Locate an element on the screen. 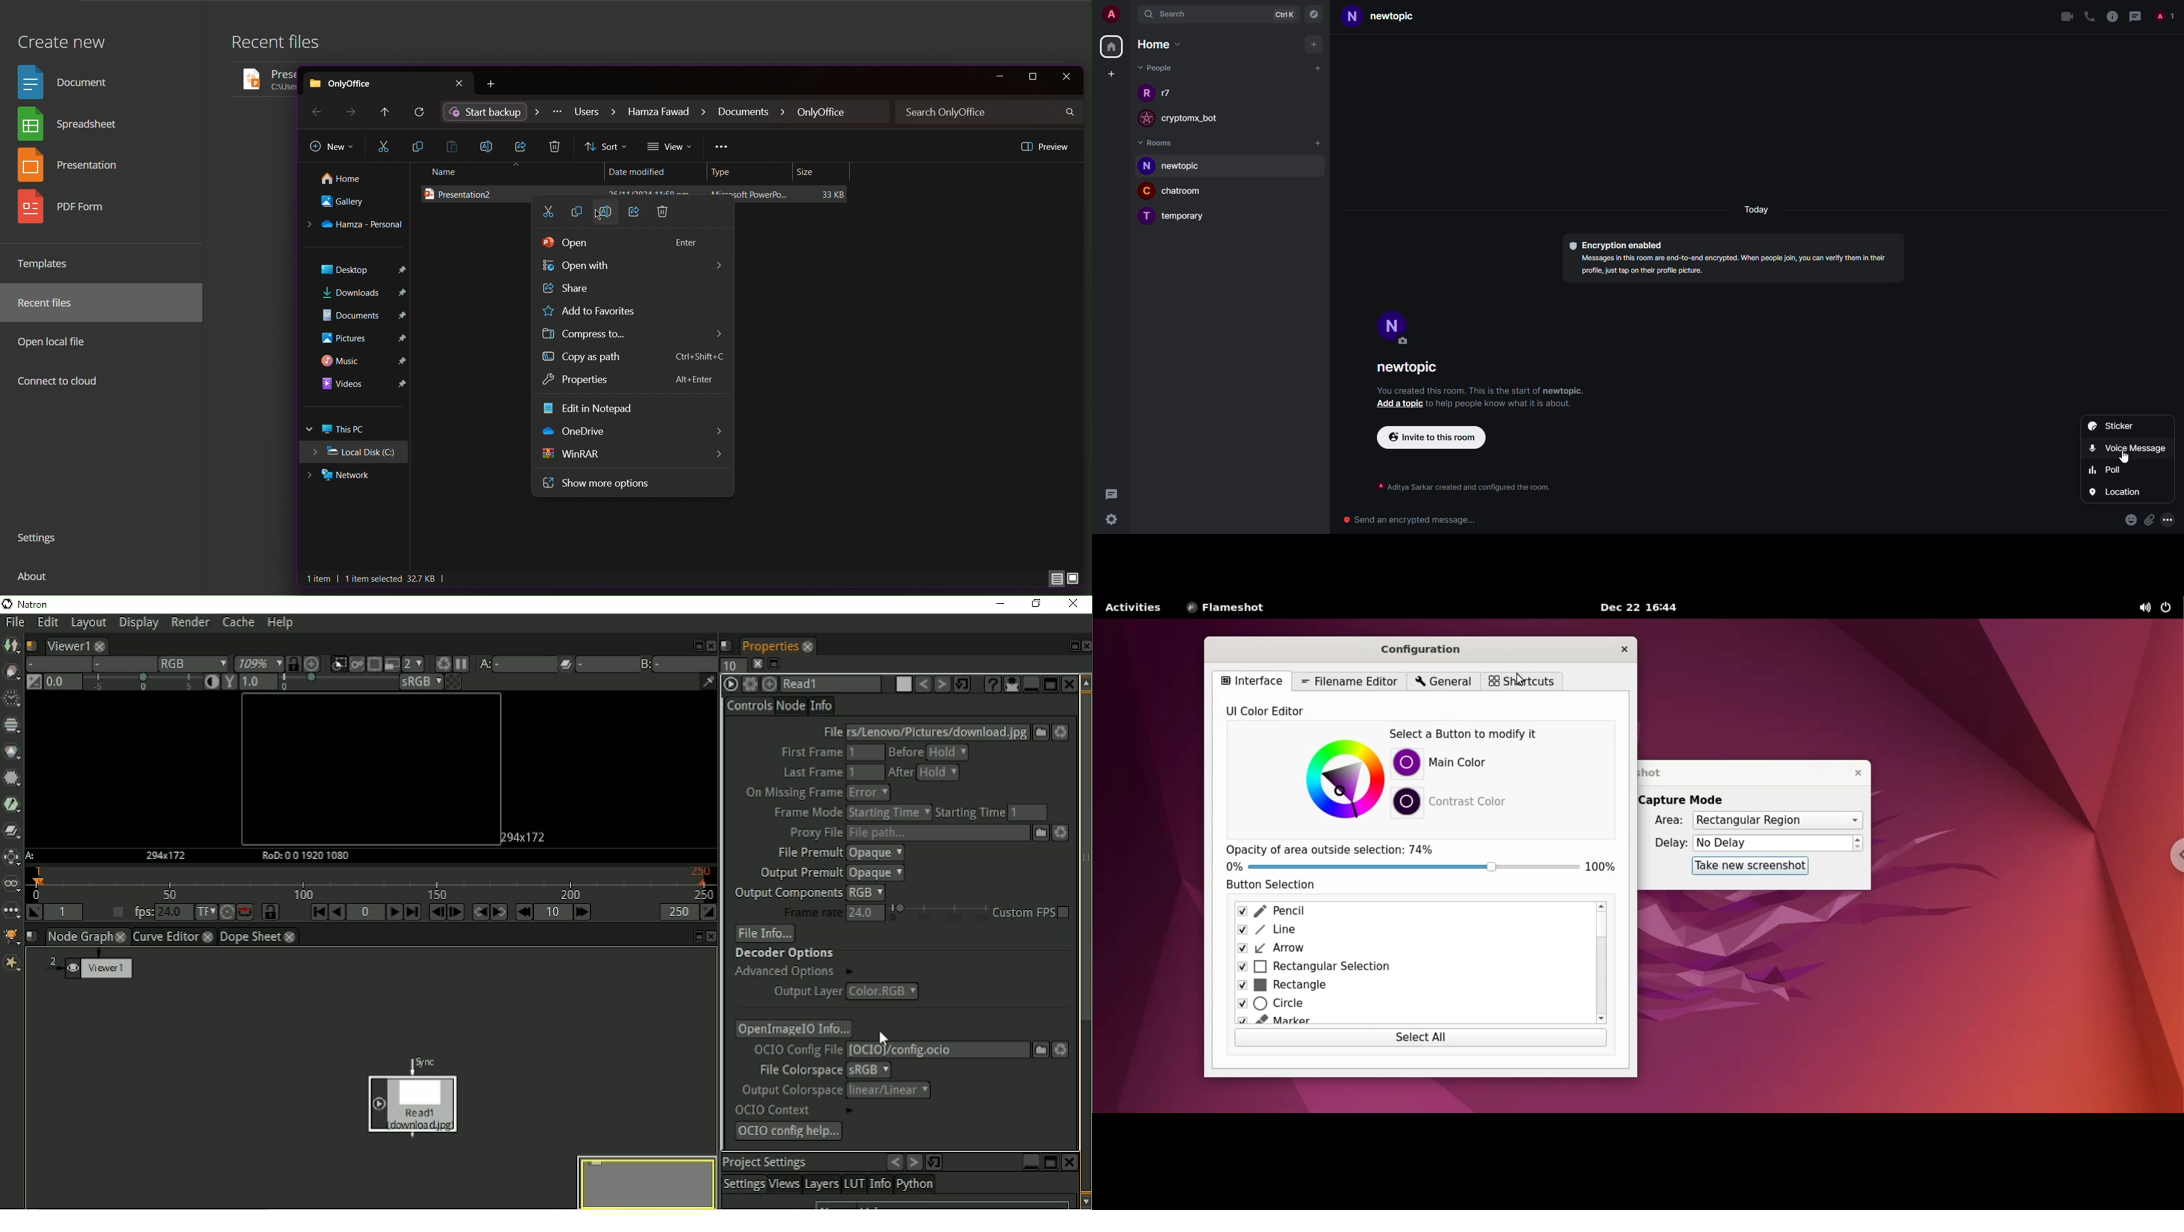 This screenshot has width=2184, height=1232. info is located at coordinates (2112, 16).